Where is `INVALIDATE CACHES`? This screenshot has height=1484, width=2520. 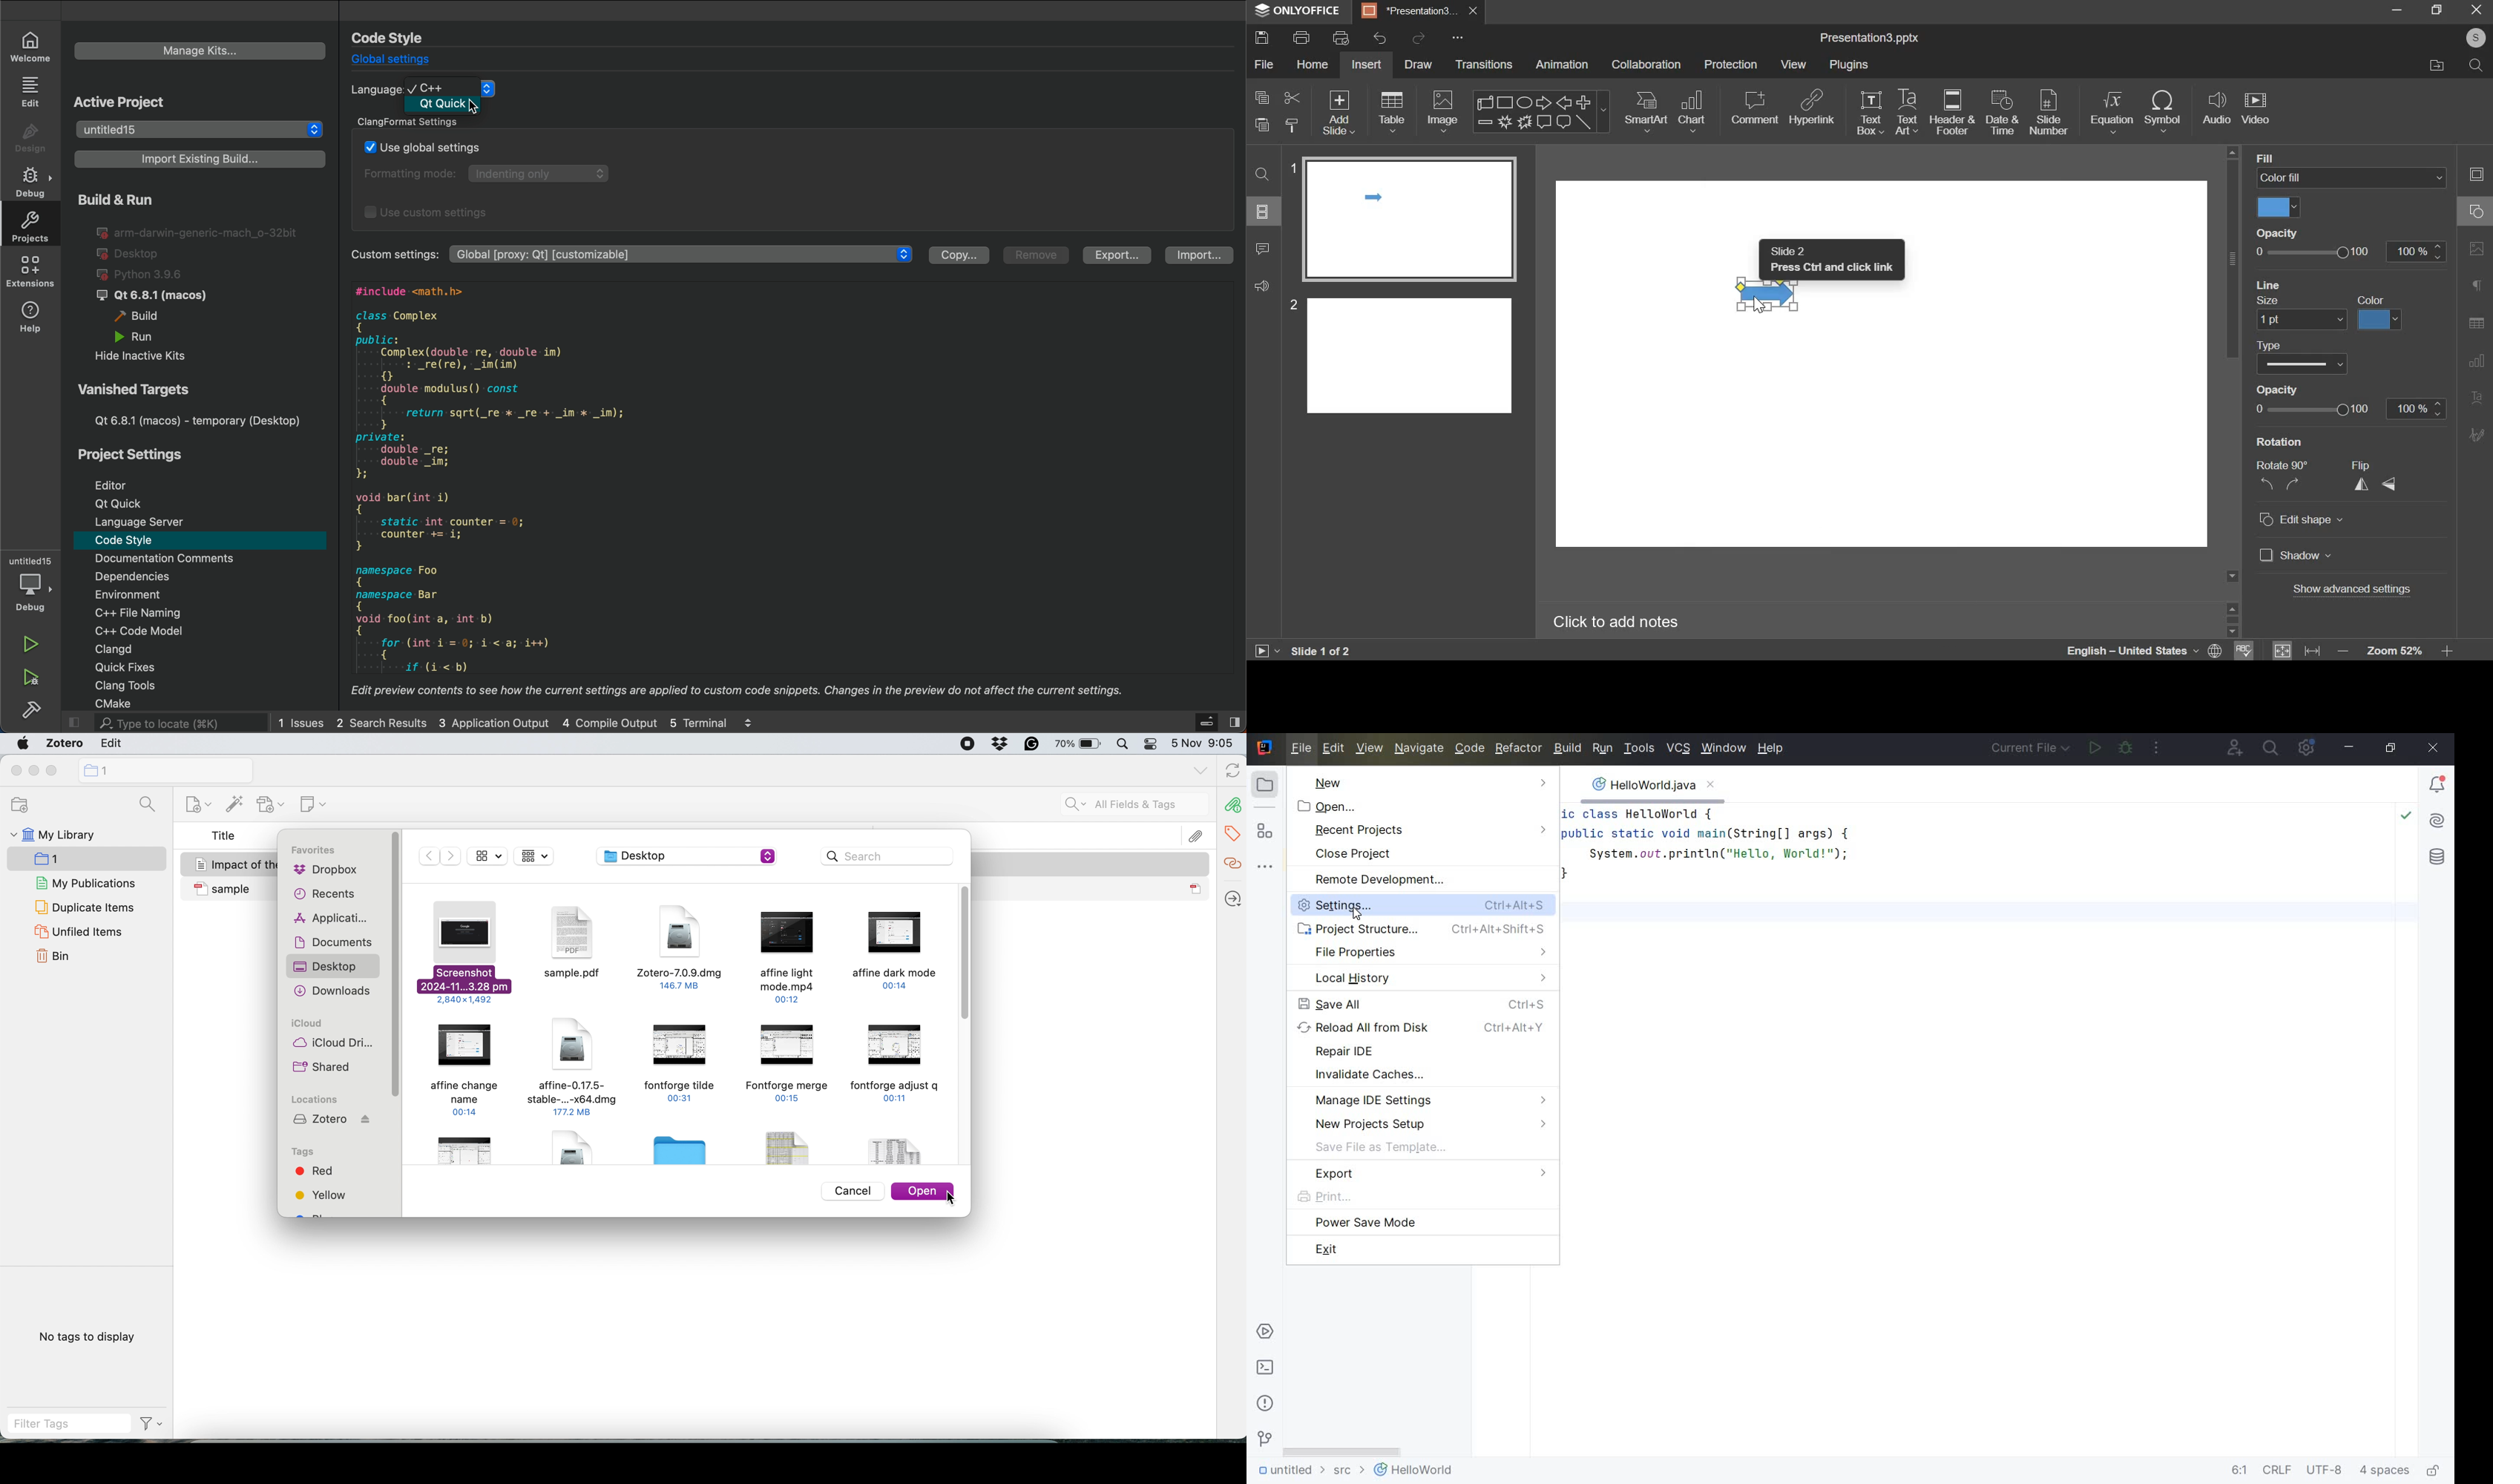
INVALIDATE CACHES is located at coordinates (1428, 1075).